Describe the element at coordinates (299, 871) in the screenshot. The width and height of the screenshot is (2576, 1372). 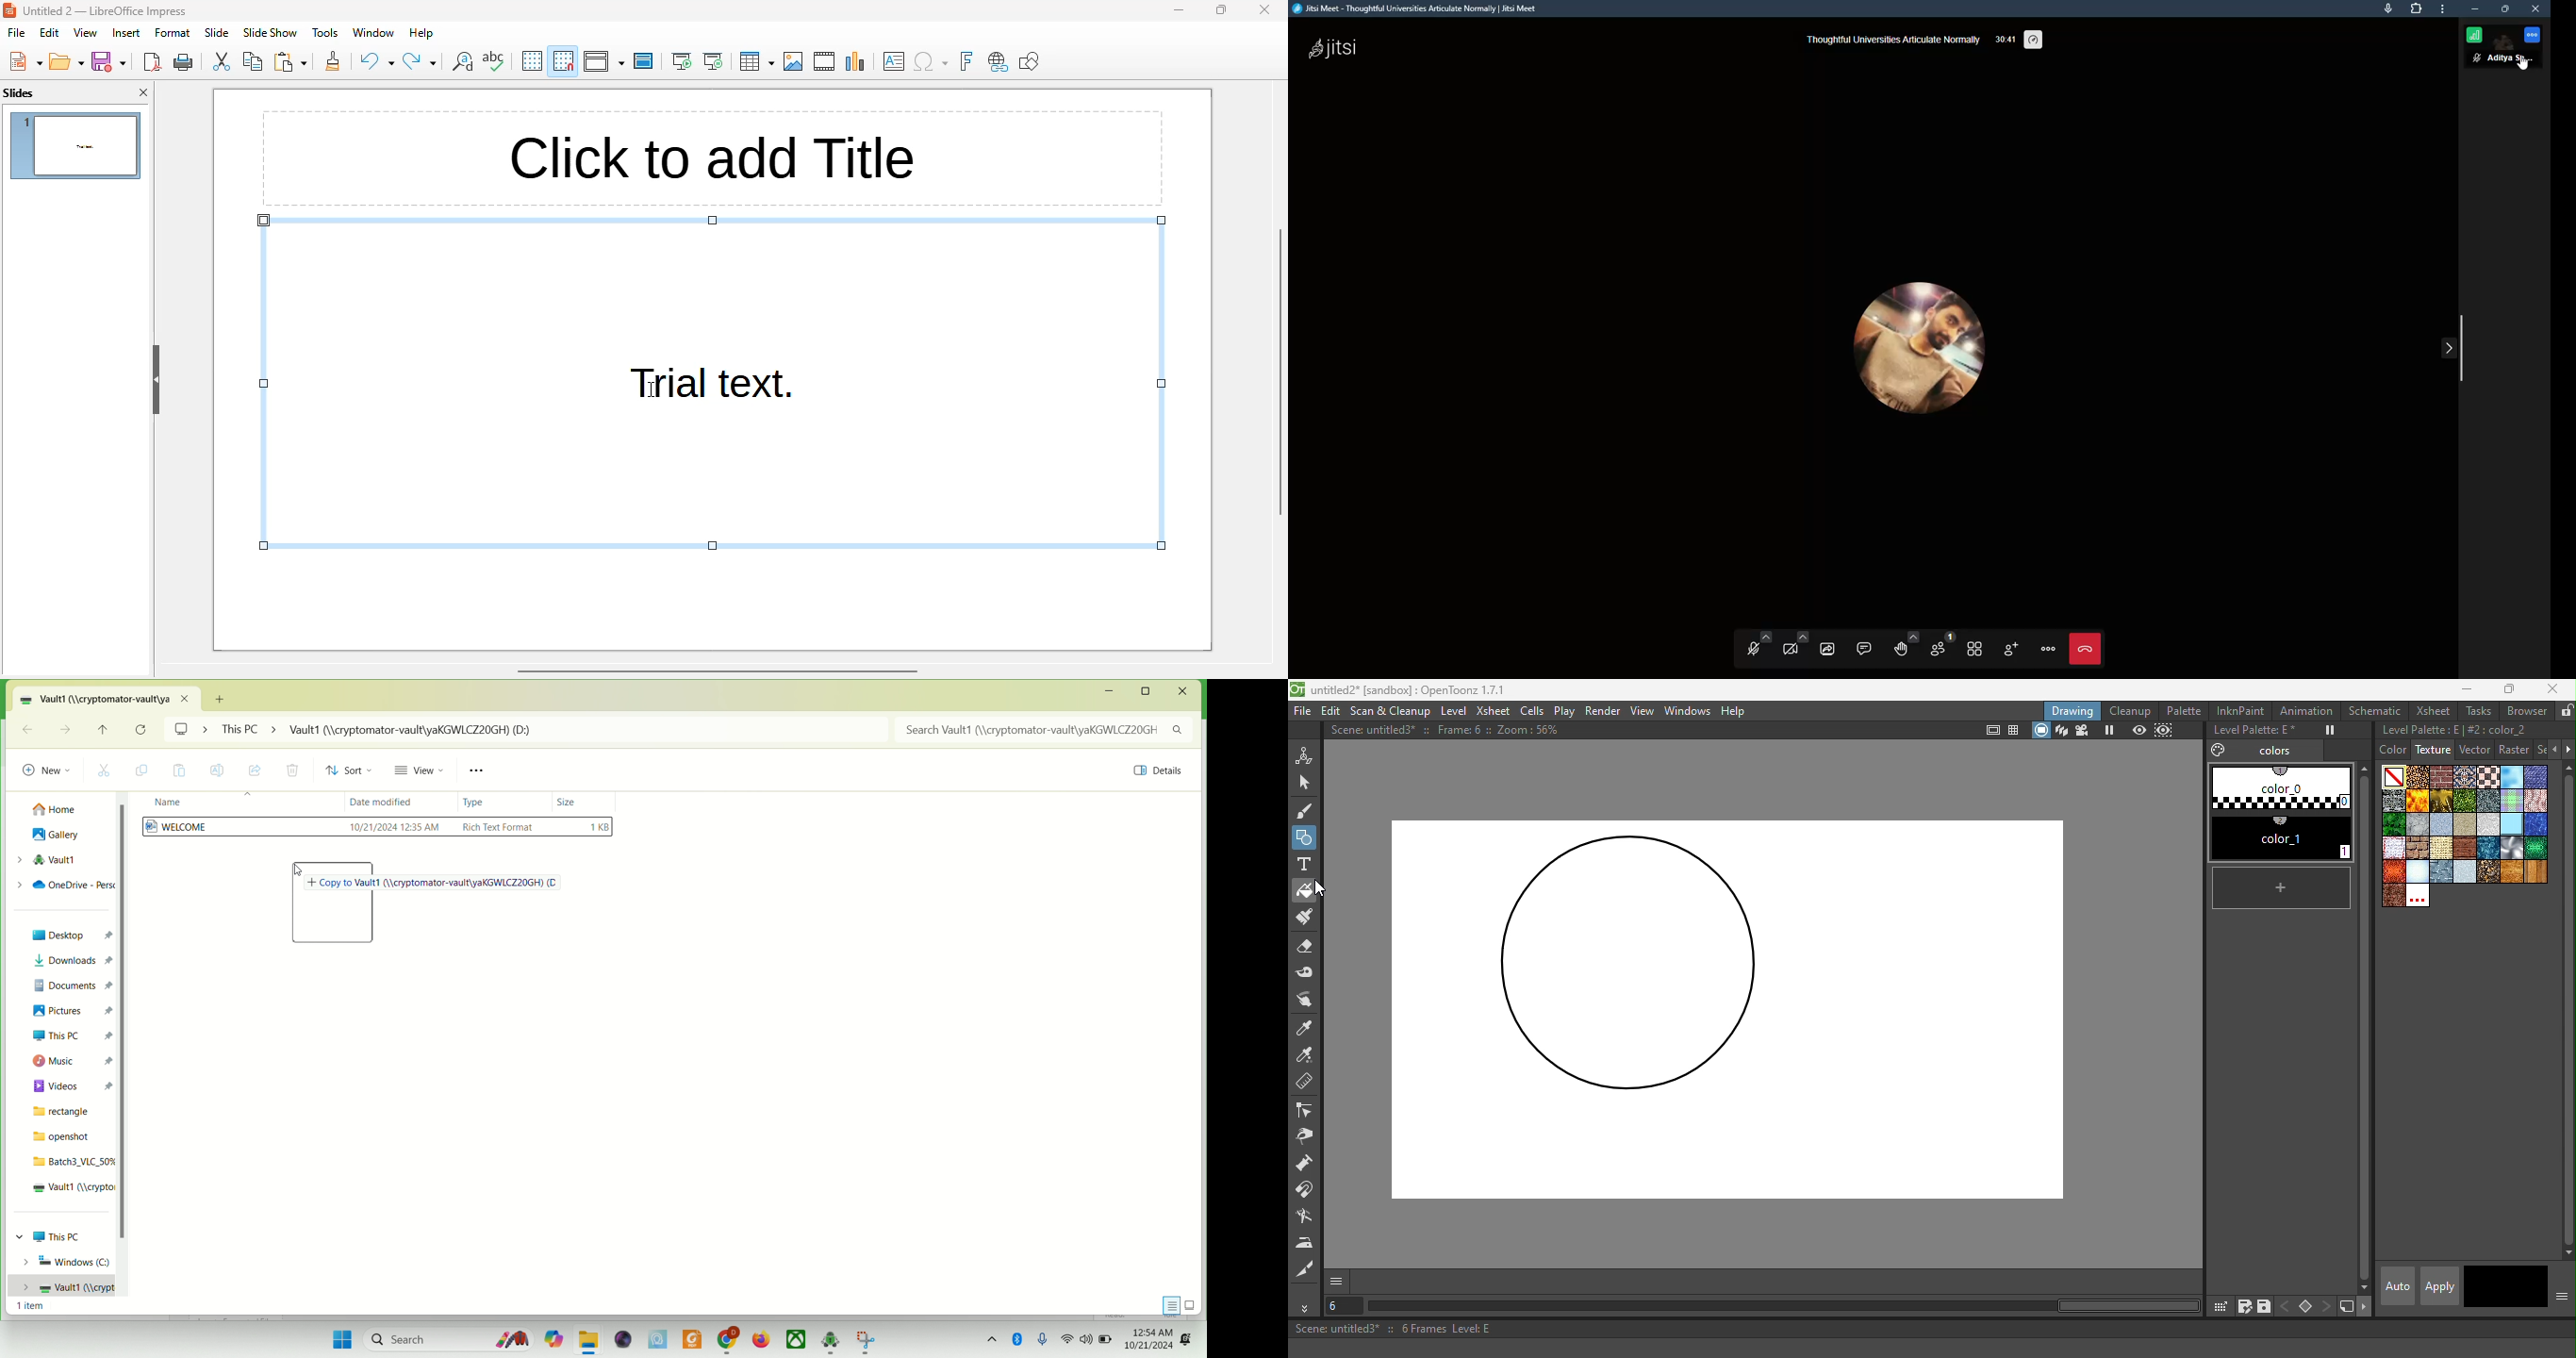
I see `cursor` at that location.